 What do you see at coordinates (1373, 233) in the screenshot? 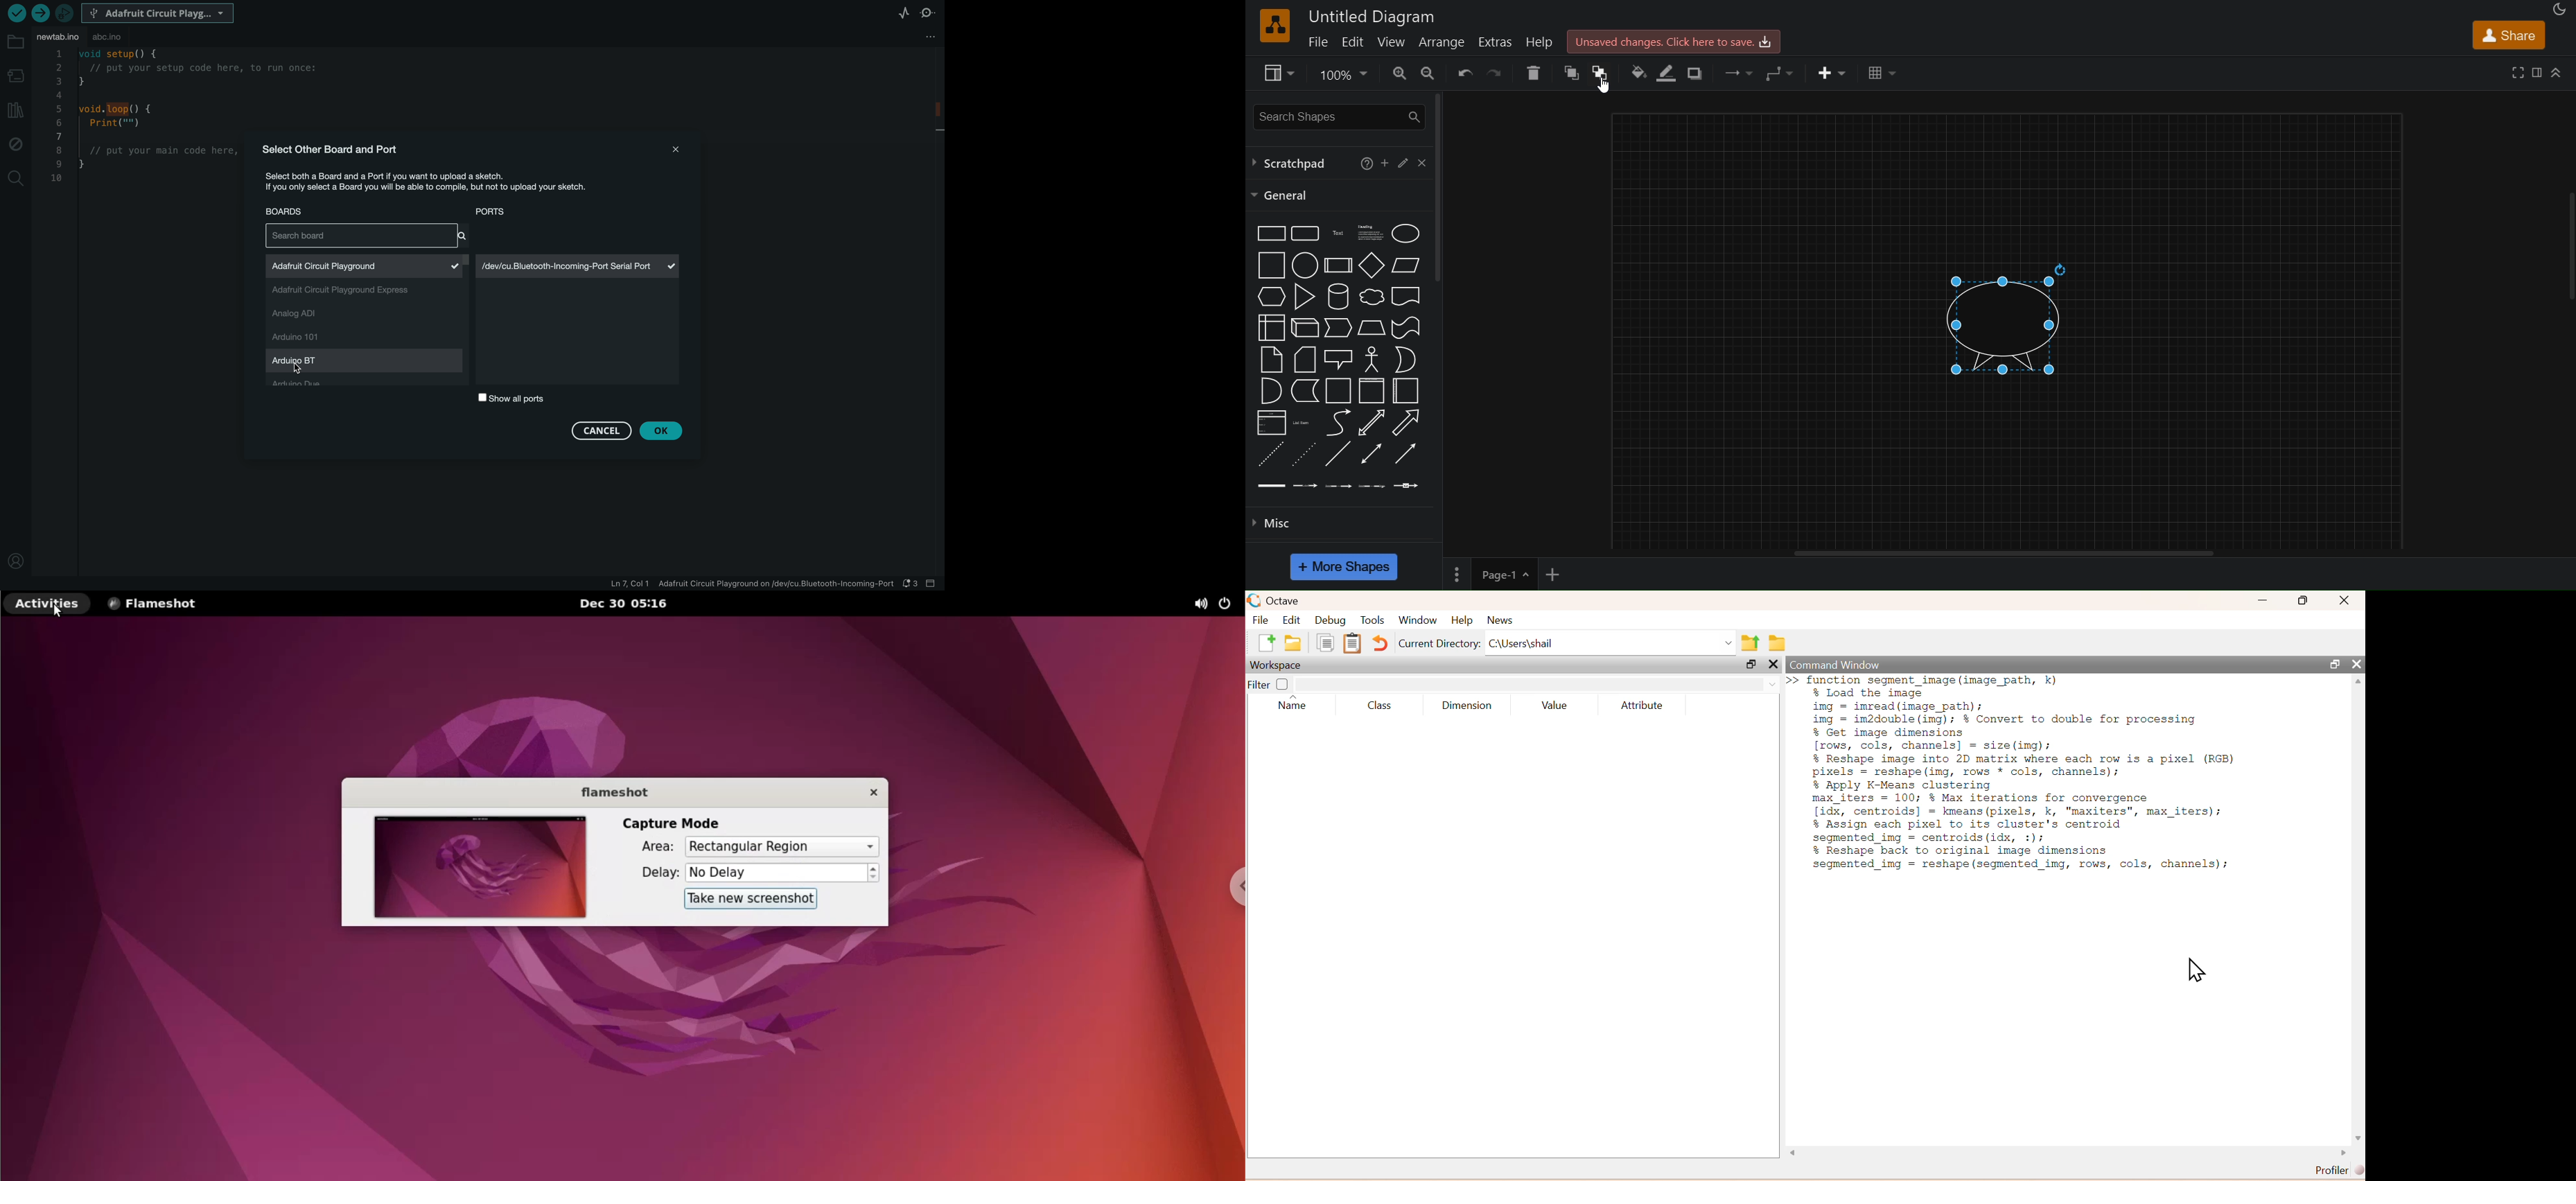
I see `textbox` at bounding box center [1373, 233].